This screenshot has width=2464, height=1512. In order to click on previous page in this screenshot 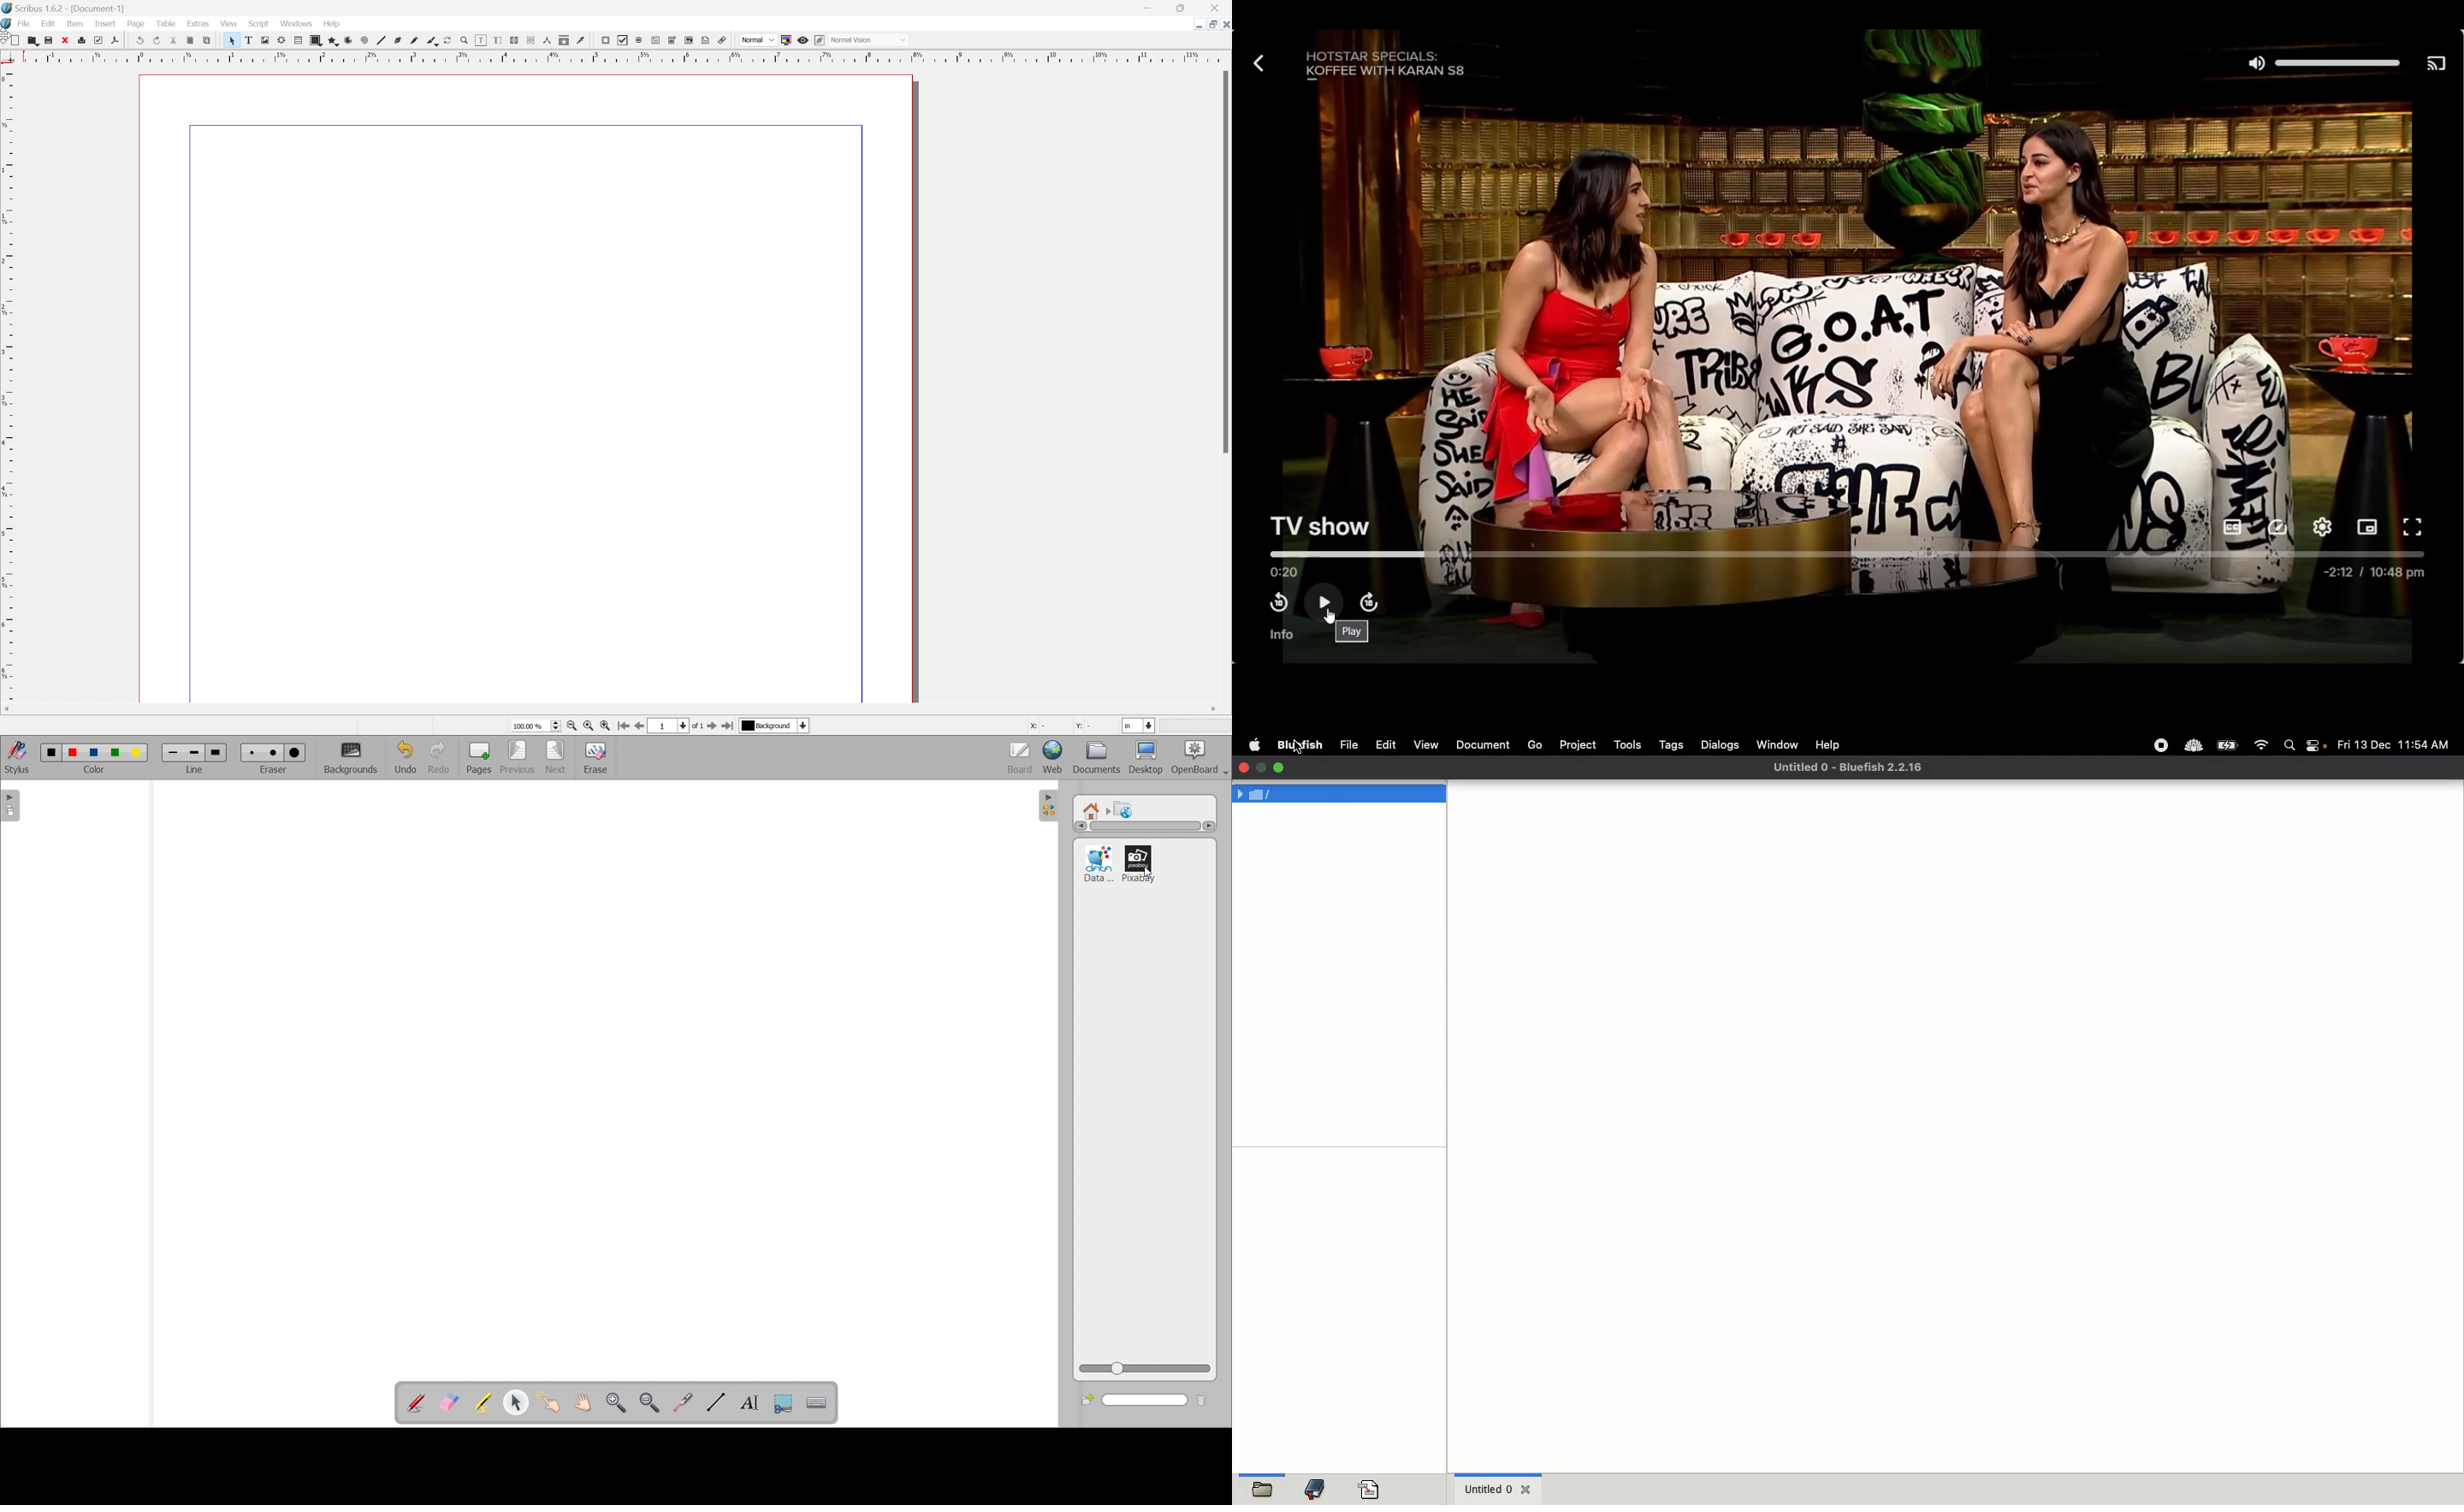, I will do `click(517, 757)`.